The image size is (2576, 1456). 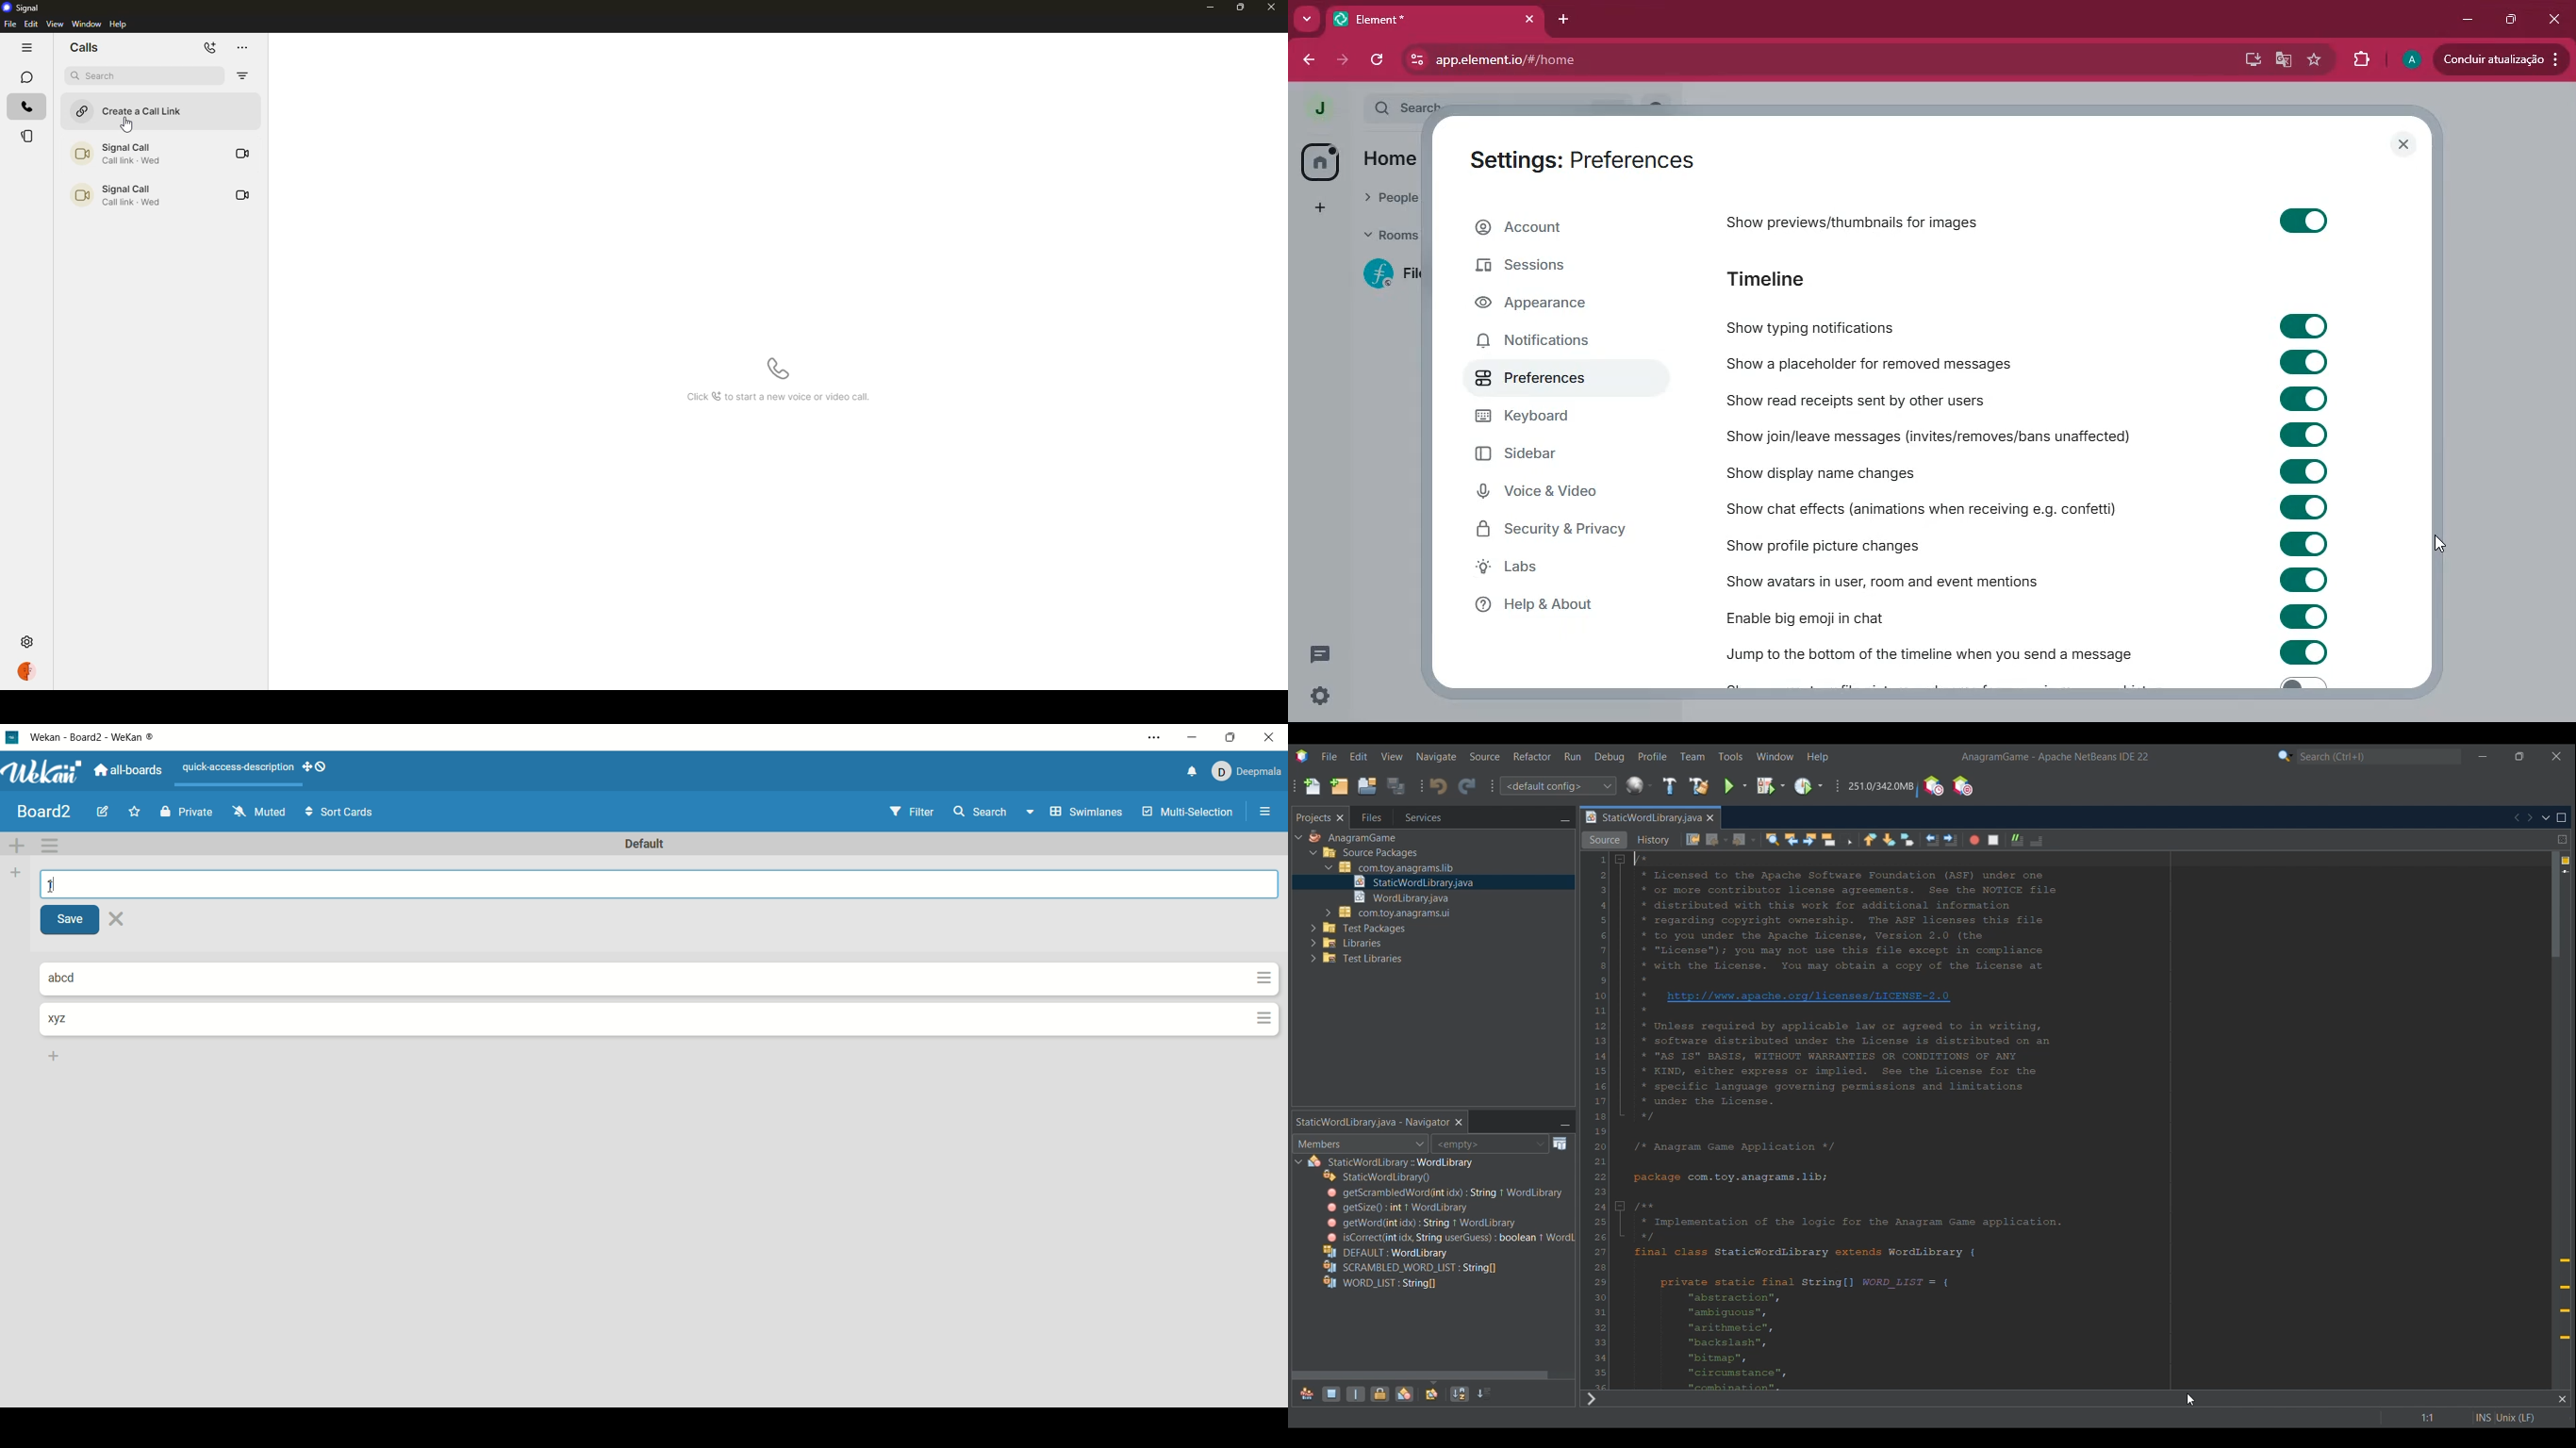 I want to click on video, so click(x=243, y=193).